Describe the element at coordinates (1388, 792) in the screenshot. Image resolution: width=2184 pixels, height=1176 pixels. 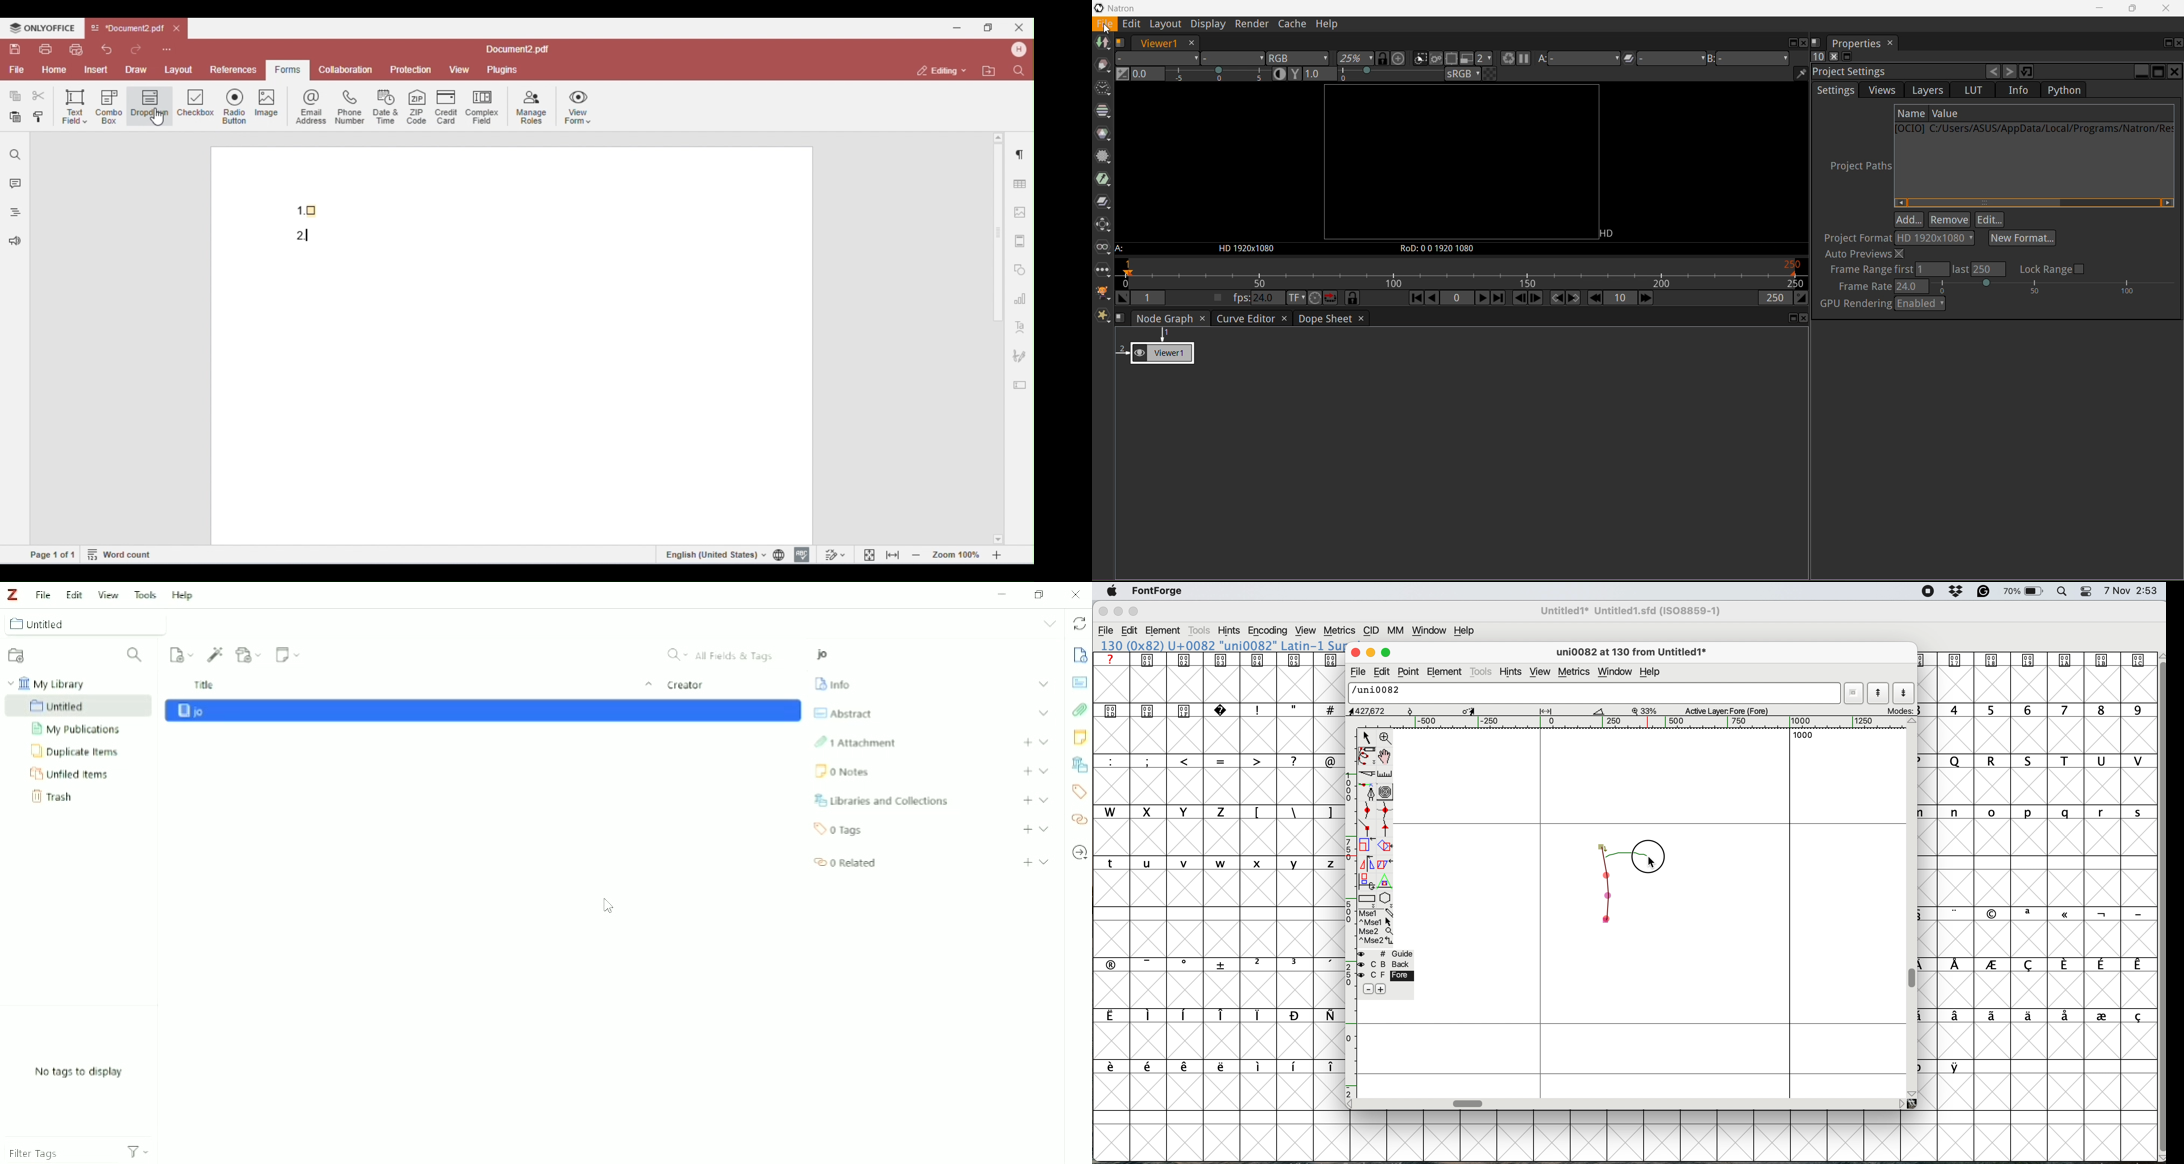
I see `change whether spiro is active or not` at that location.